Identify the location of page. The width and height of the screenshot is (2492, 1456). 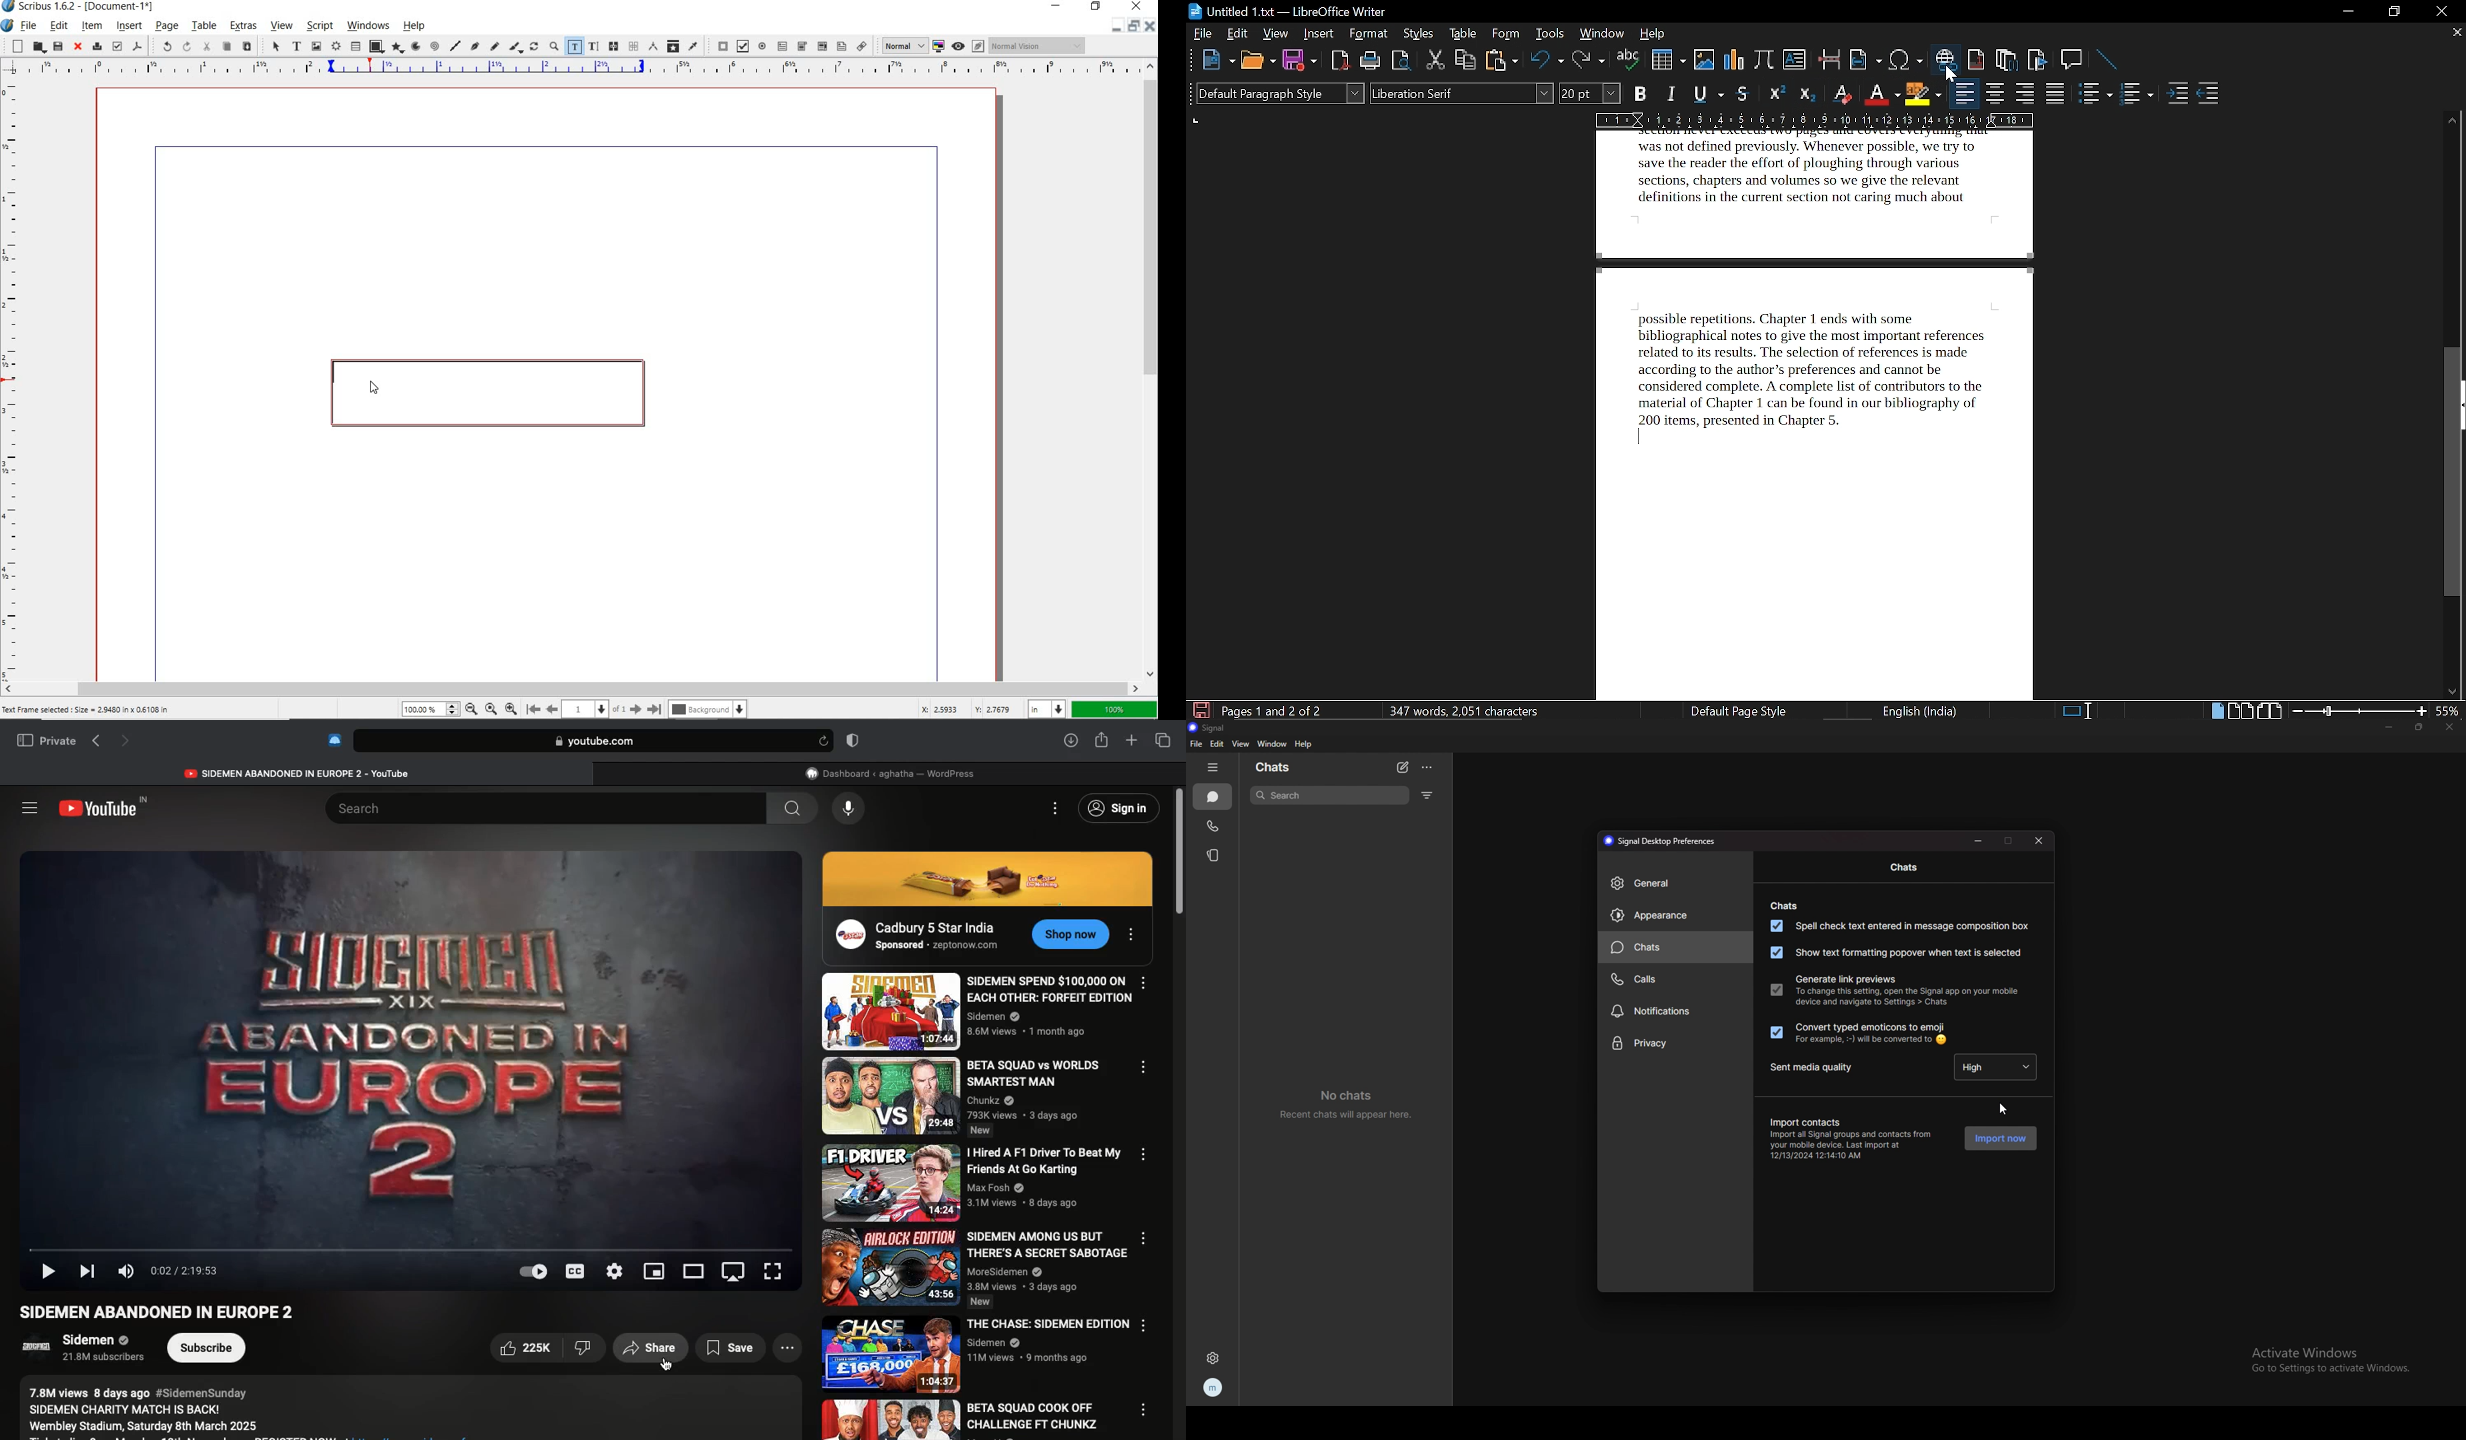
(166, 27).